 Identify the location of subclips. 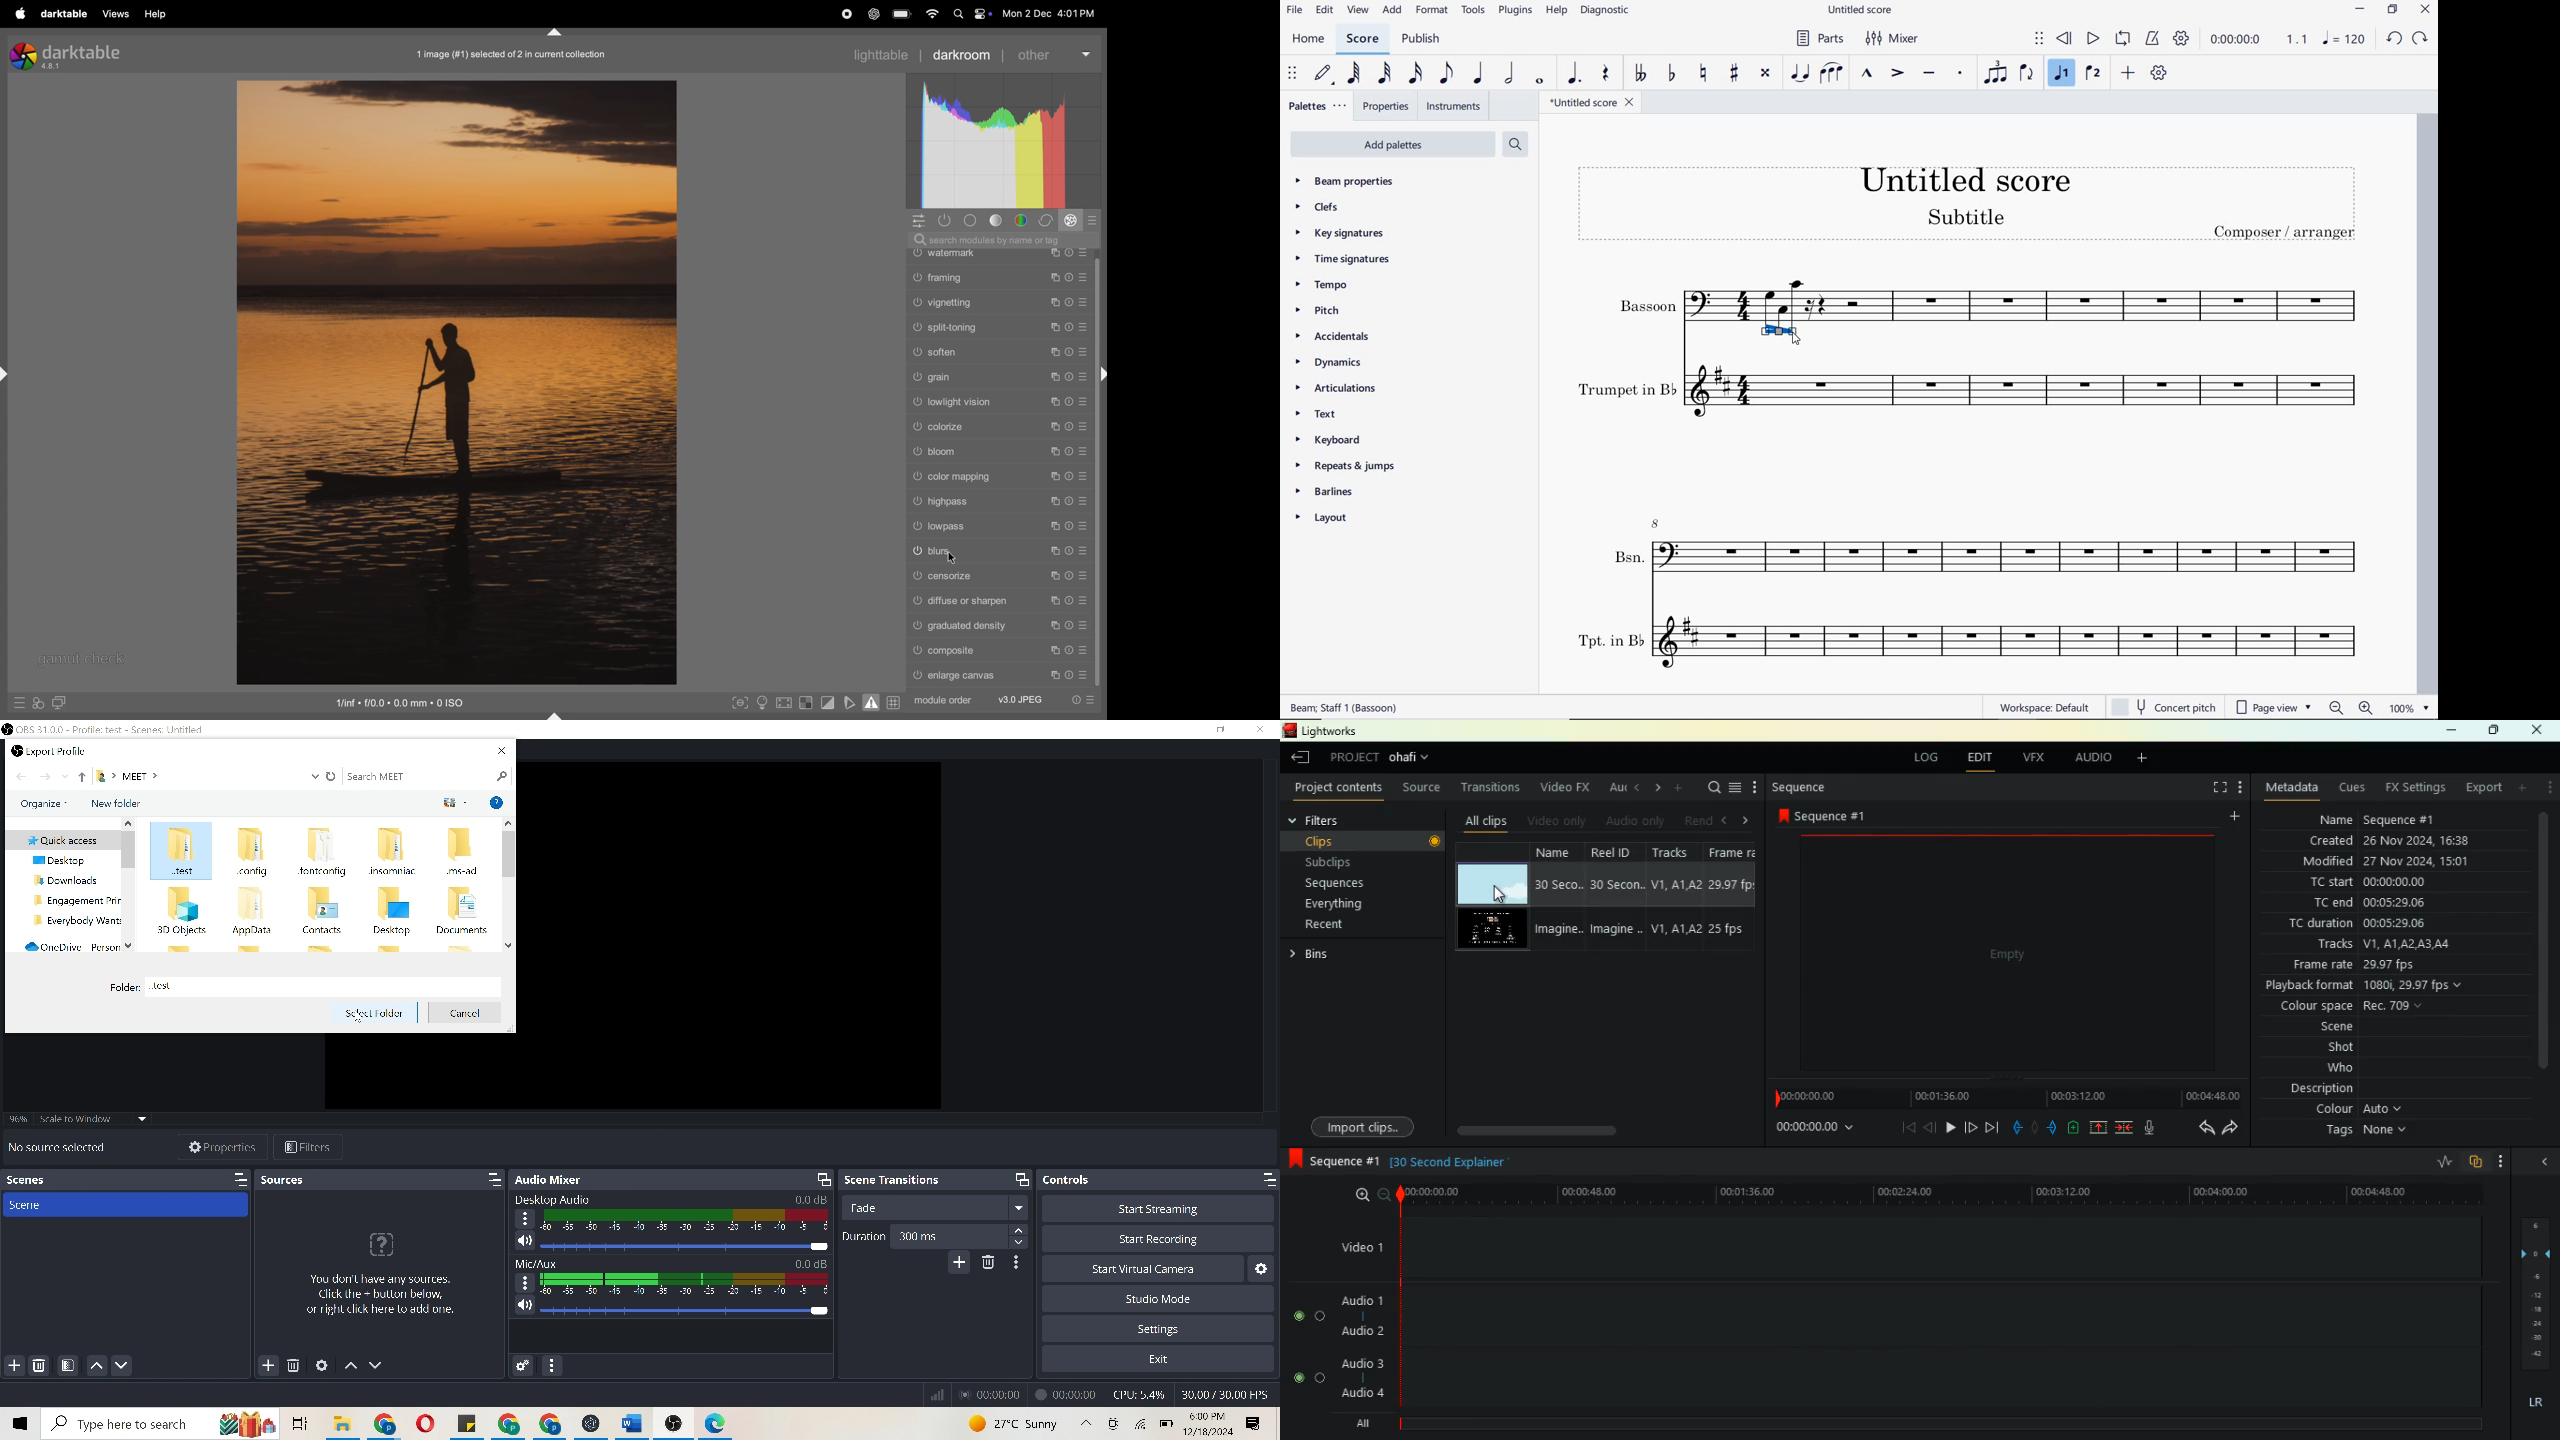
(1344, 864).